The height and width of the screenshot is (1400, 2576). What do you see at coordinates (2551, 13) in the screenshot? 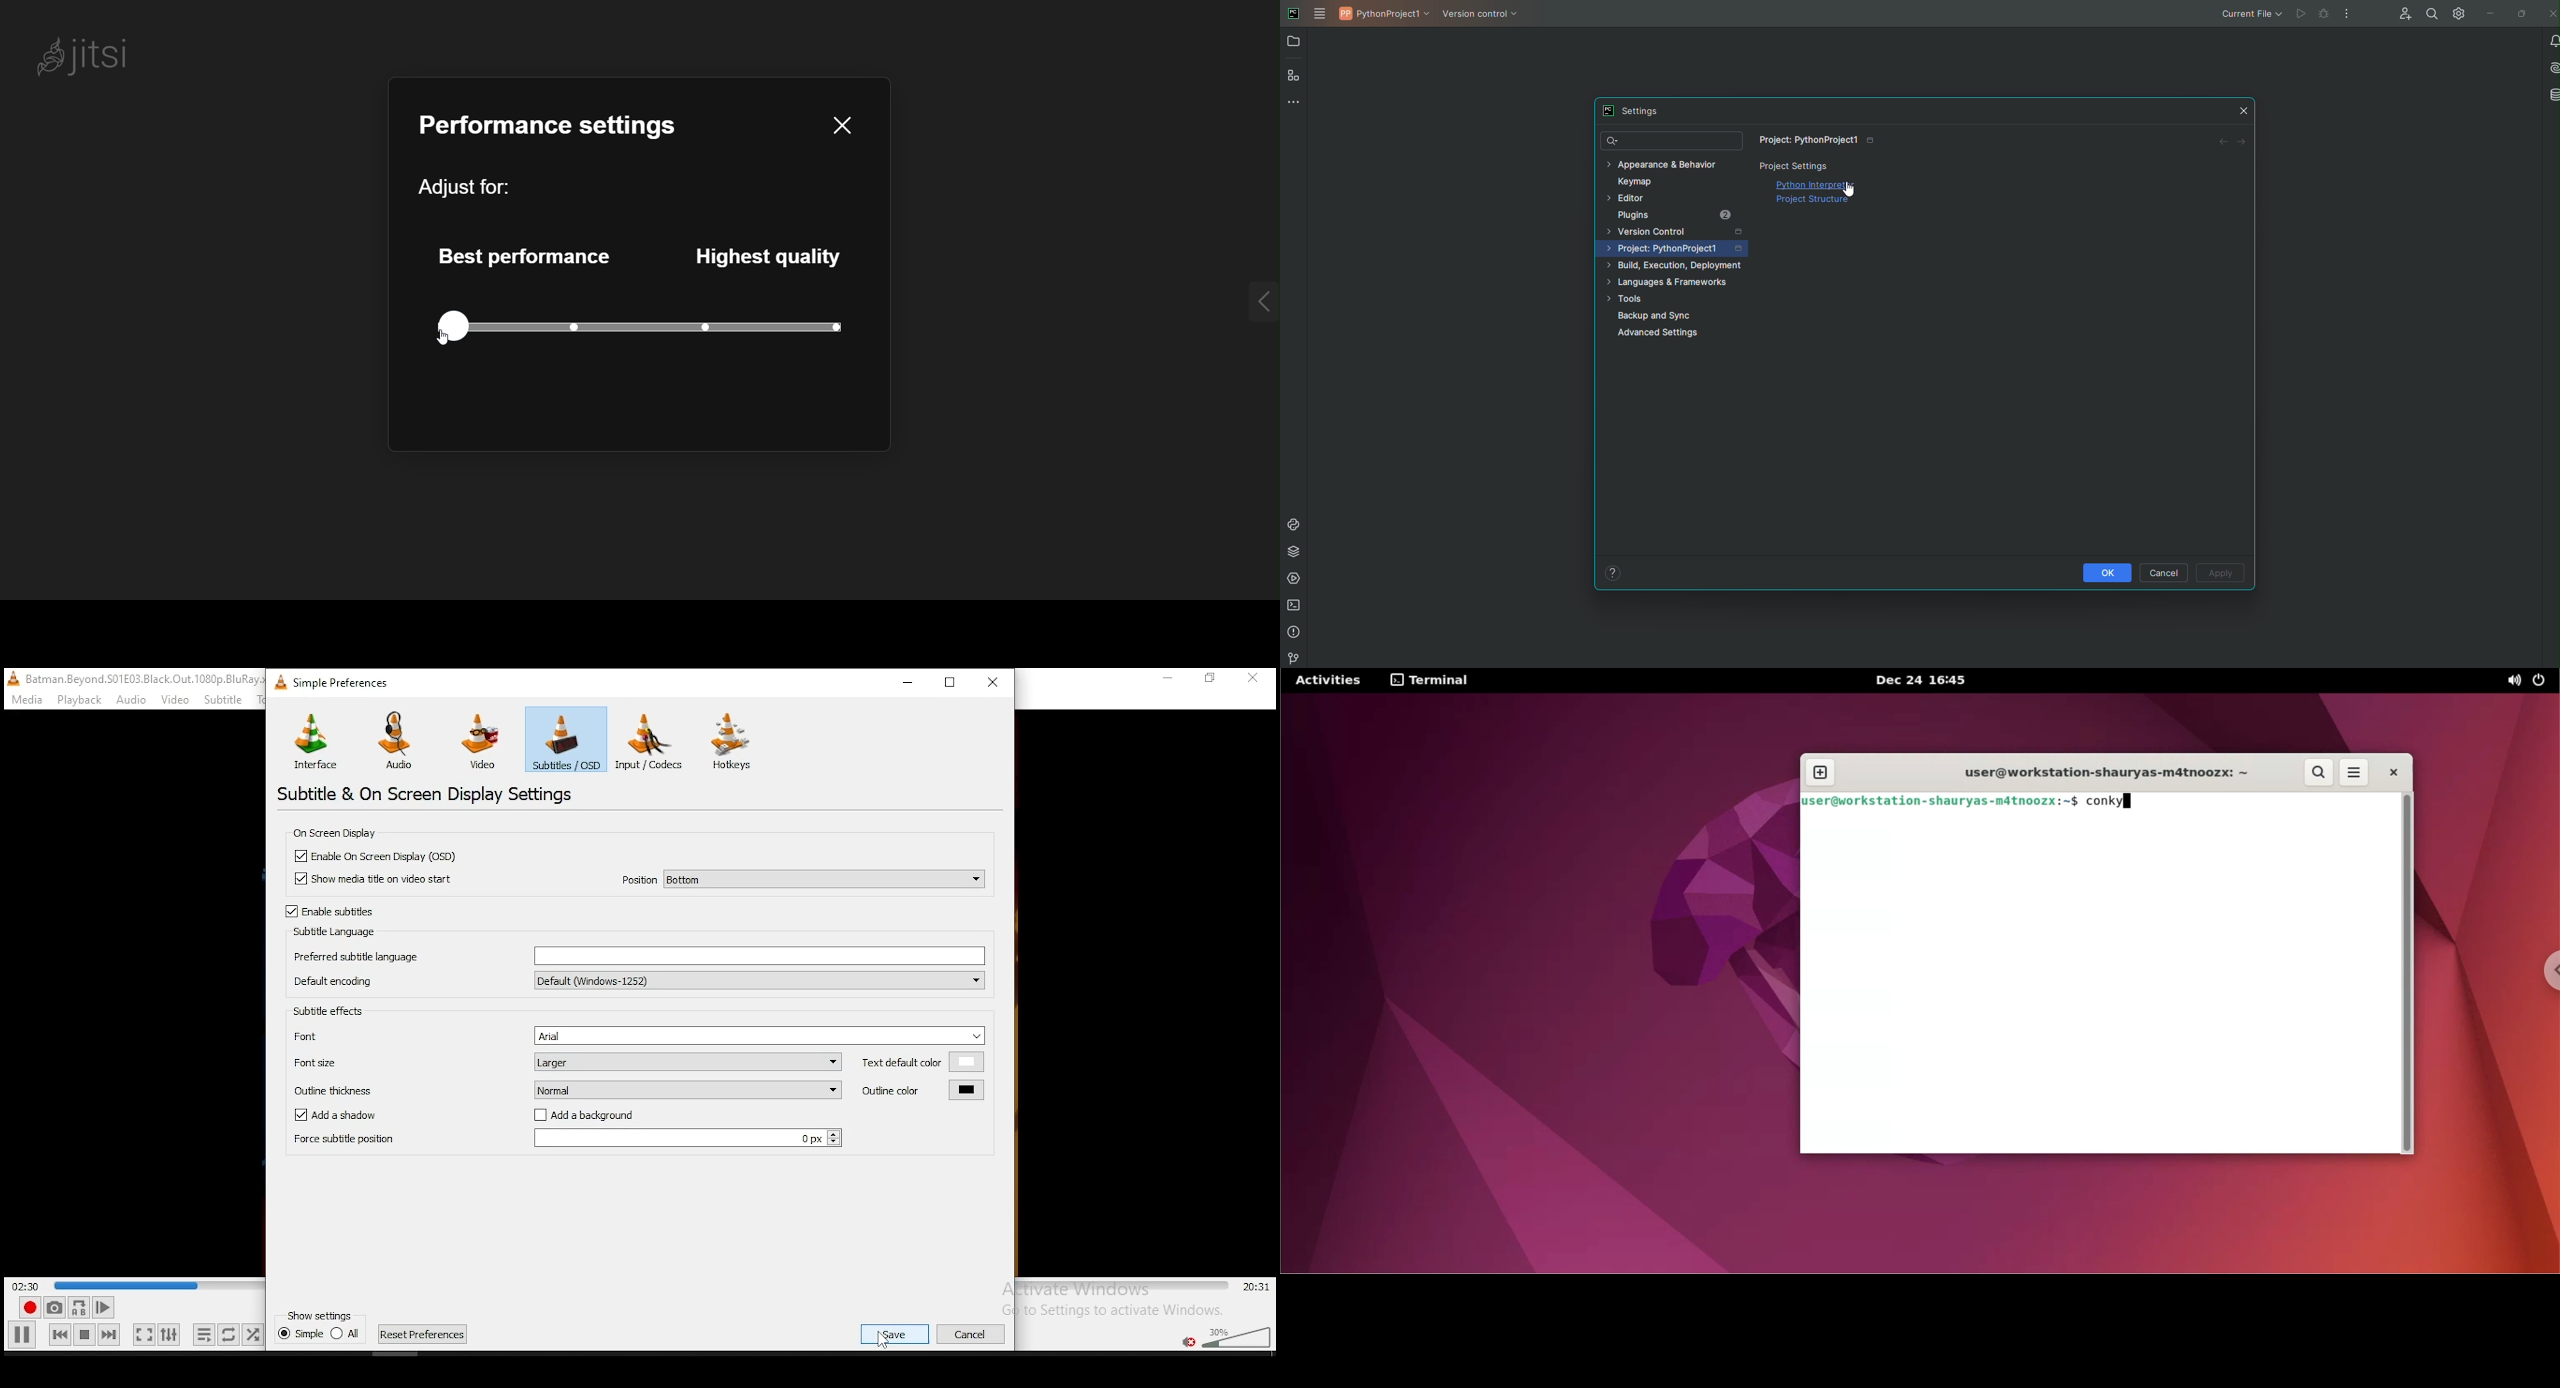
I see `Close` at bounding box center [2551, 13].